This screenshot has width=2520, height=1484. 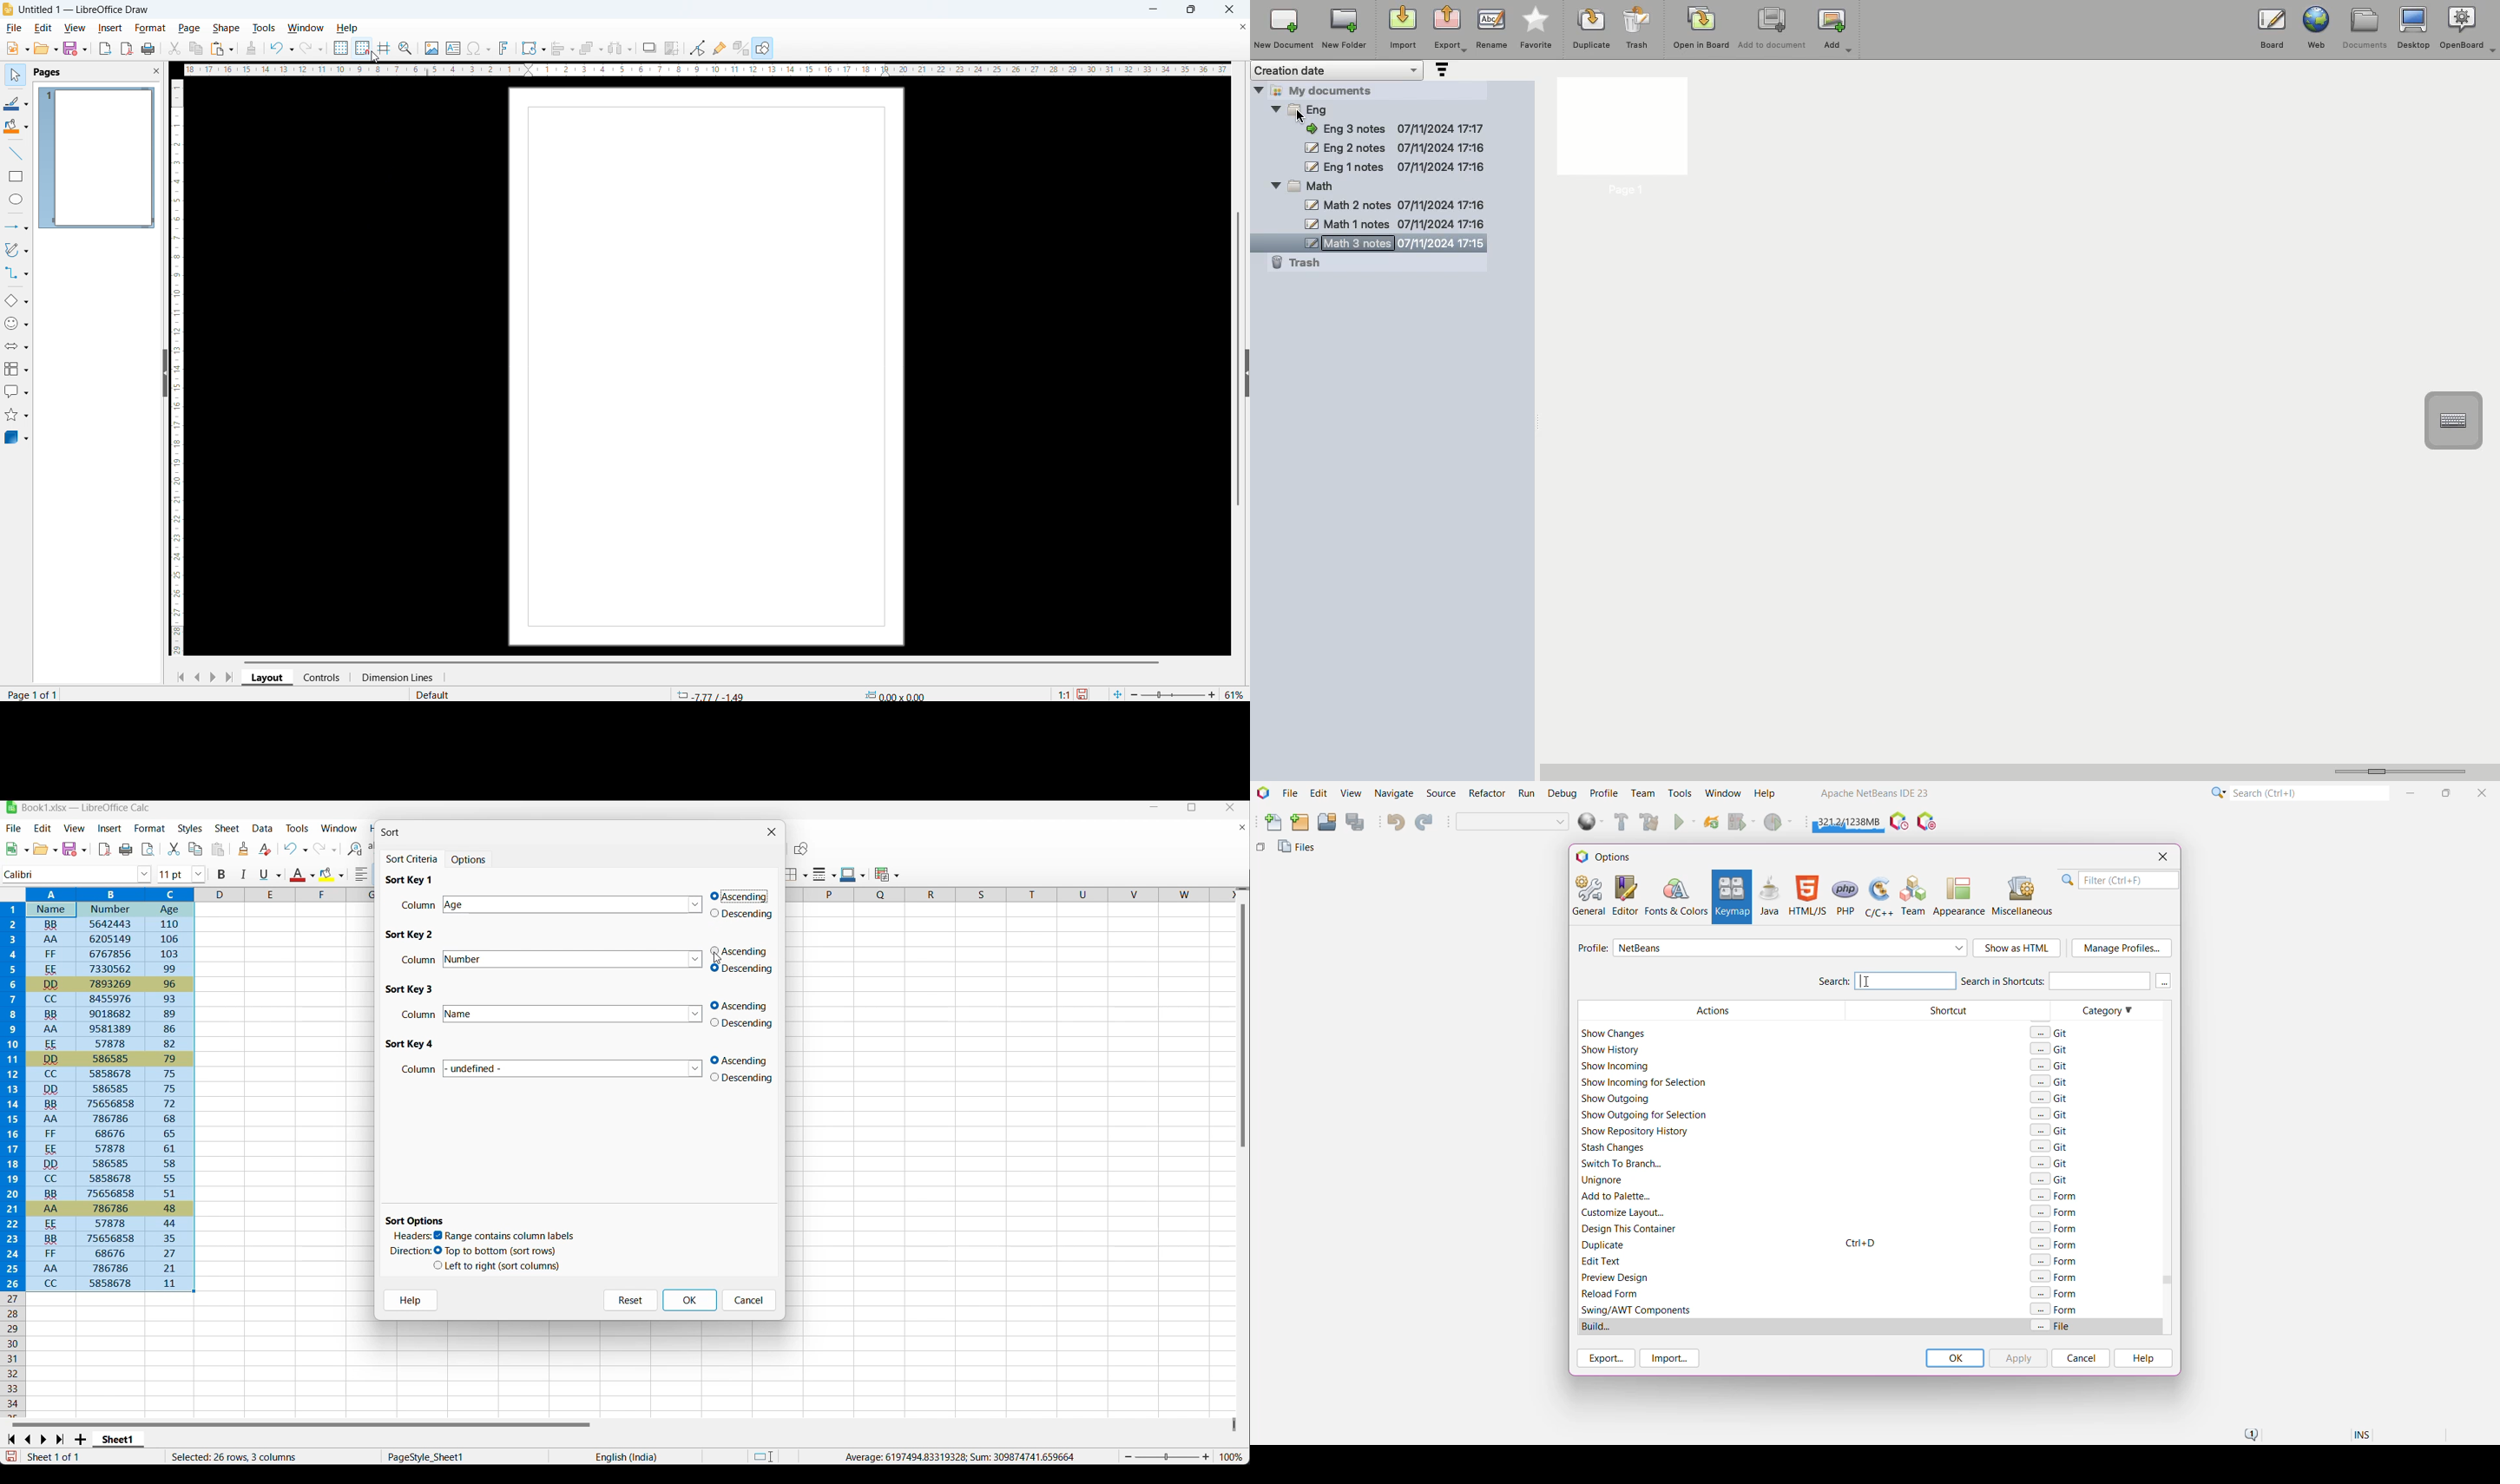 I want to click on Cut , so click(x=173, y=48).